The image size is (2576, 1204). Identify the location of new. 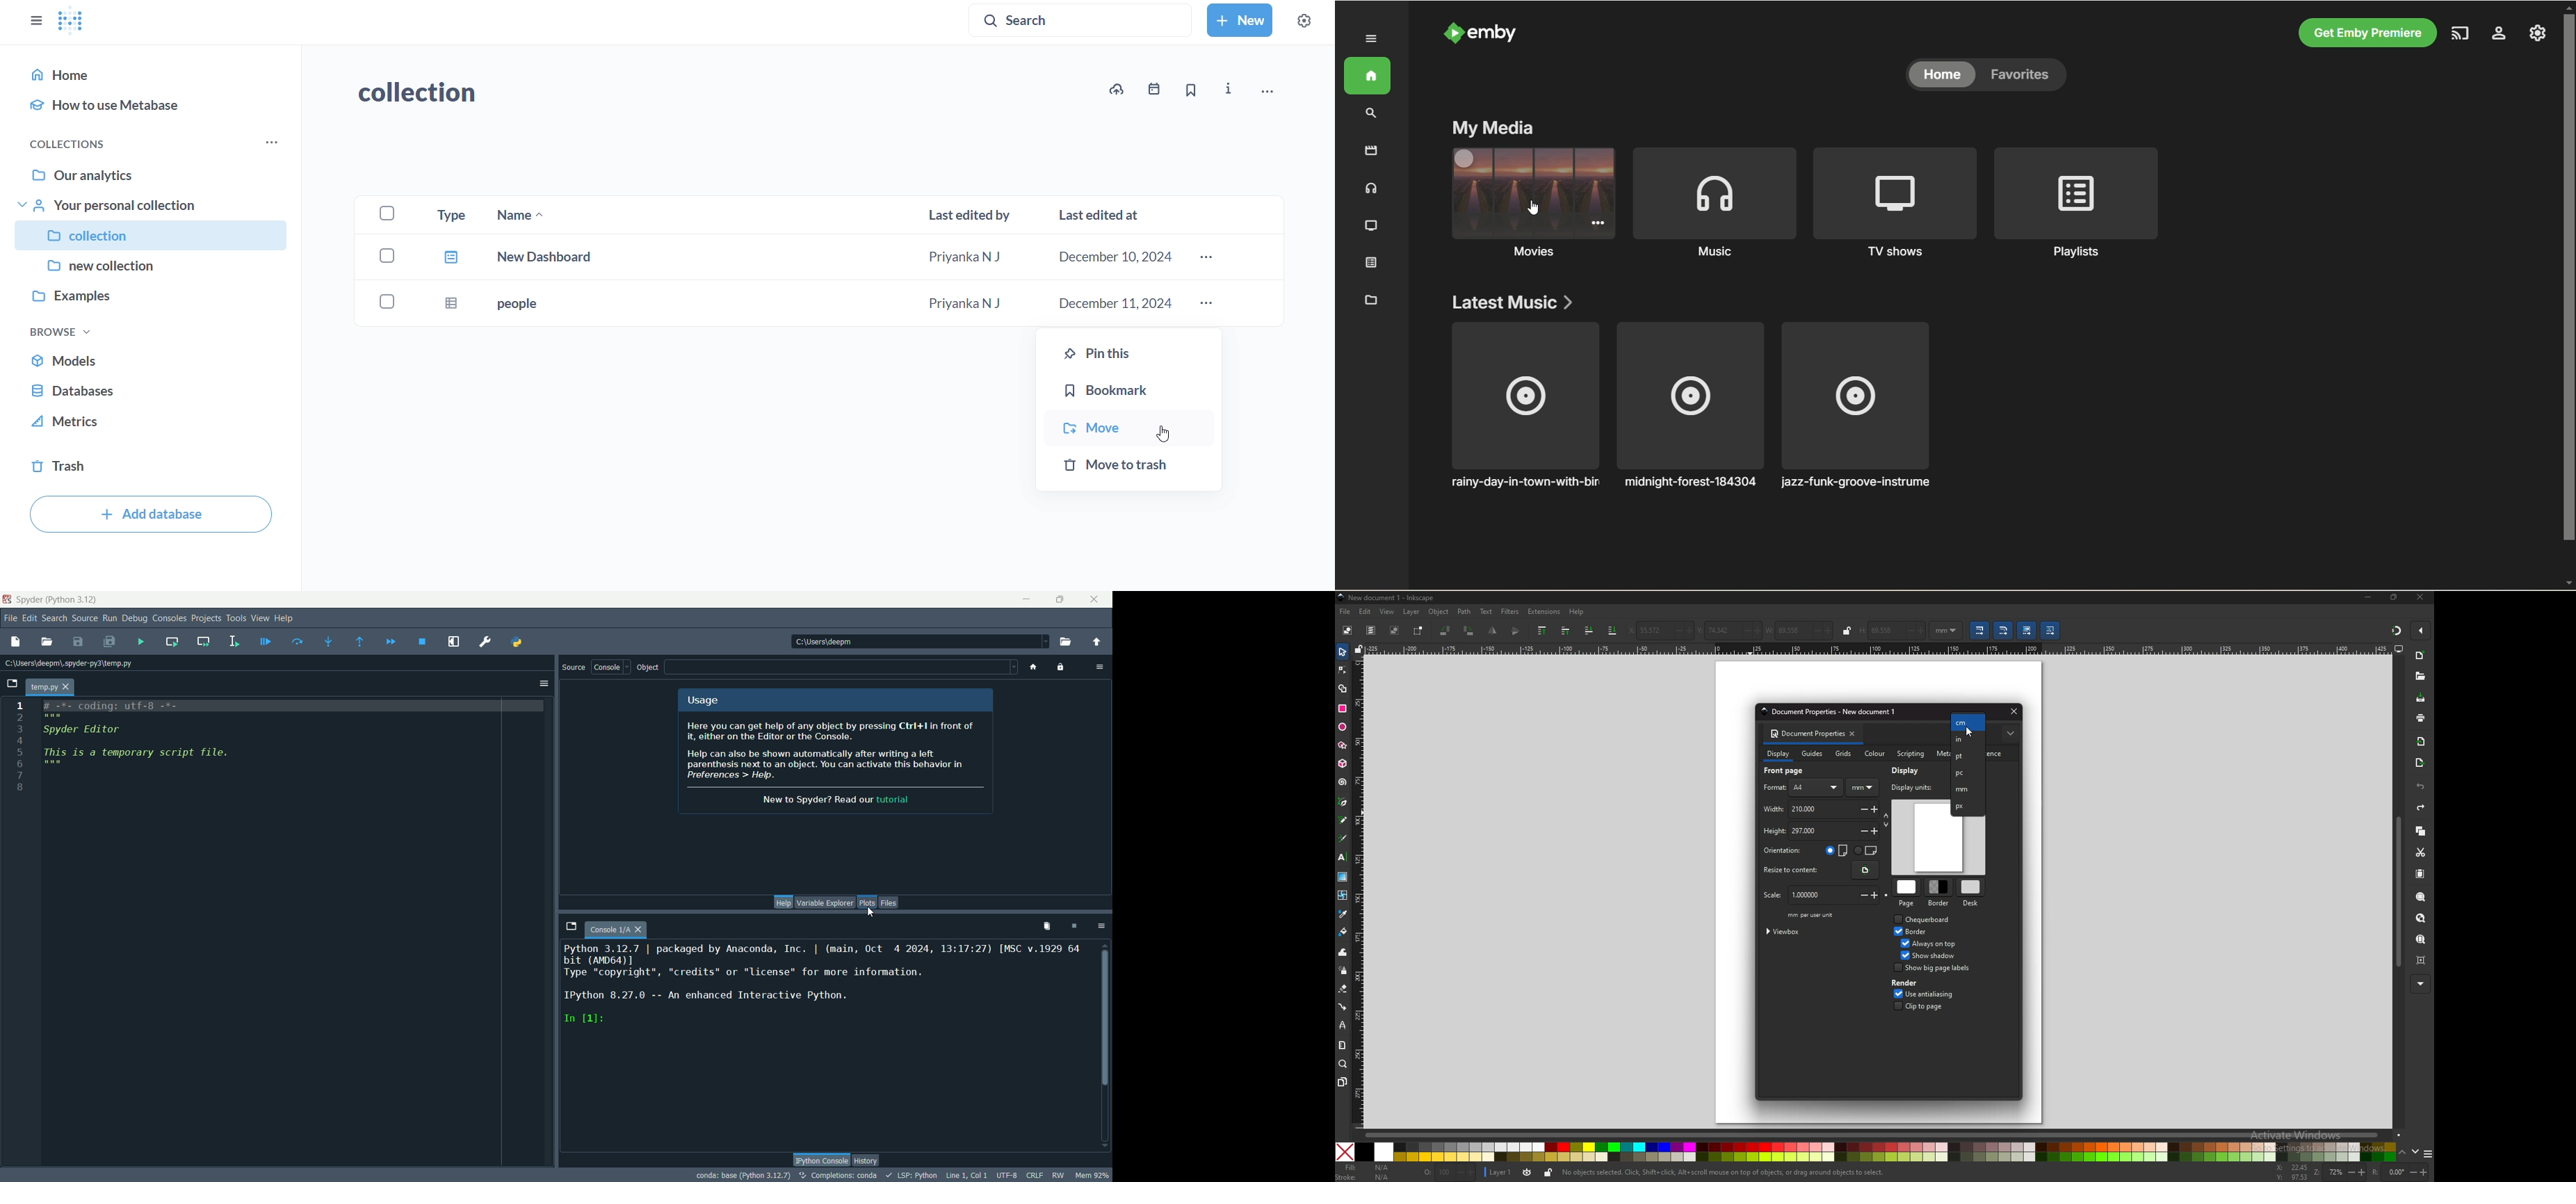
(16, 641).